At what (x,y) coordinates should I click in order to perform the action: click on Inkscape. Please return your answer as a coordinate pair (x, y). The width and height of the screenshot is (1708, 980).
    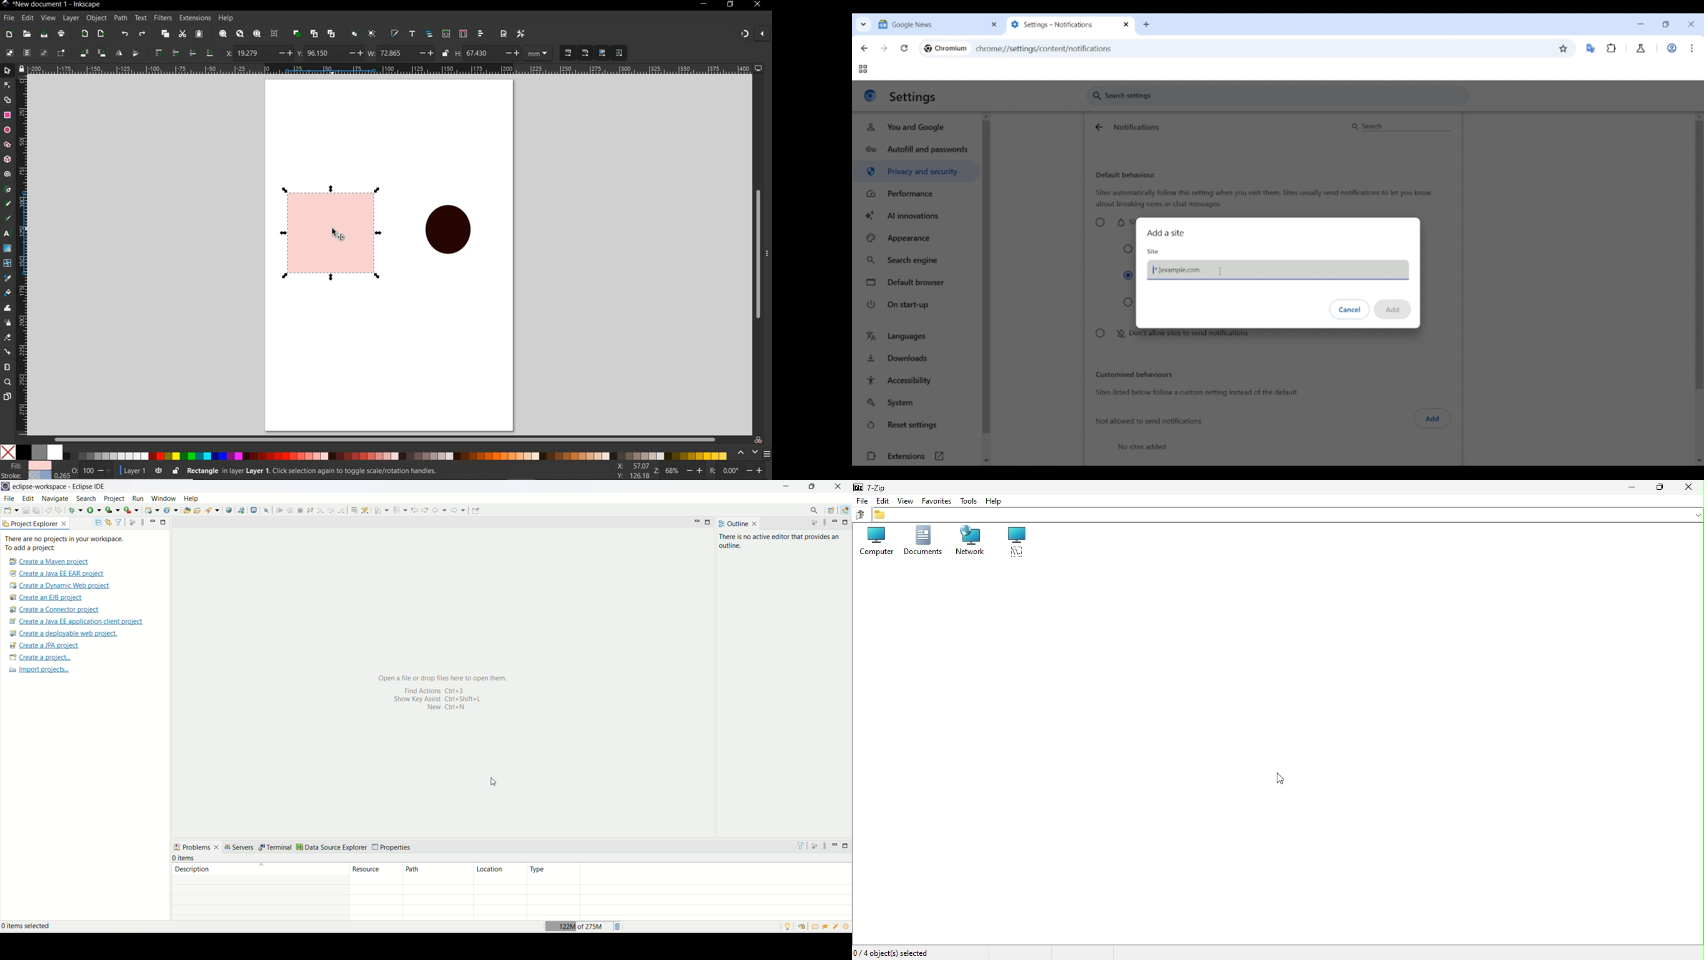
    Looking at the image, I should click on (6, 5).